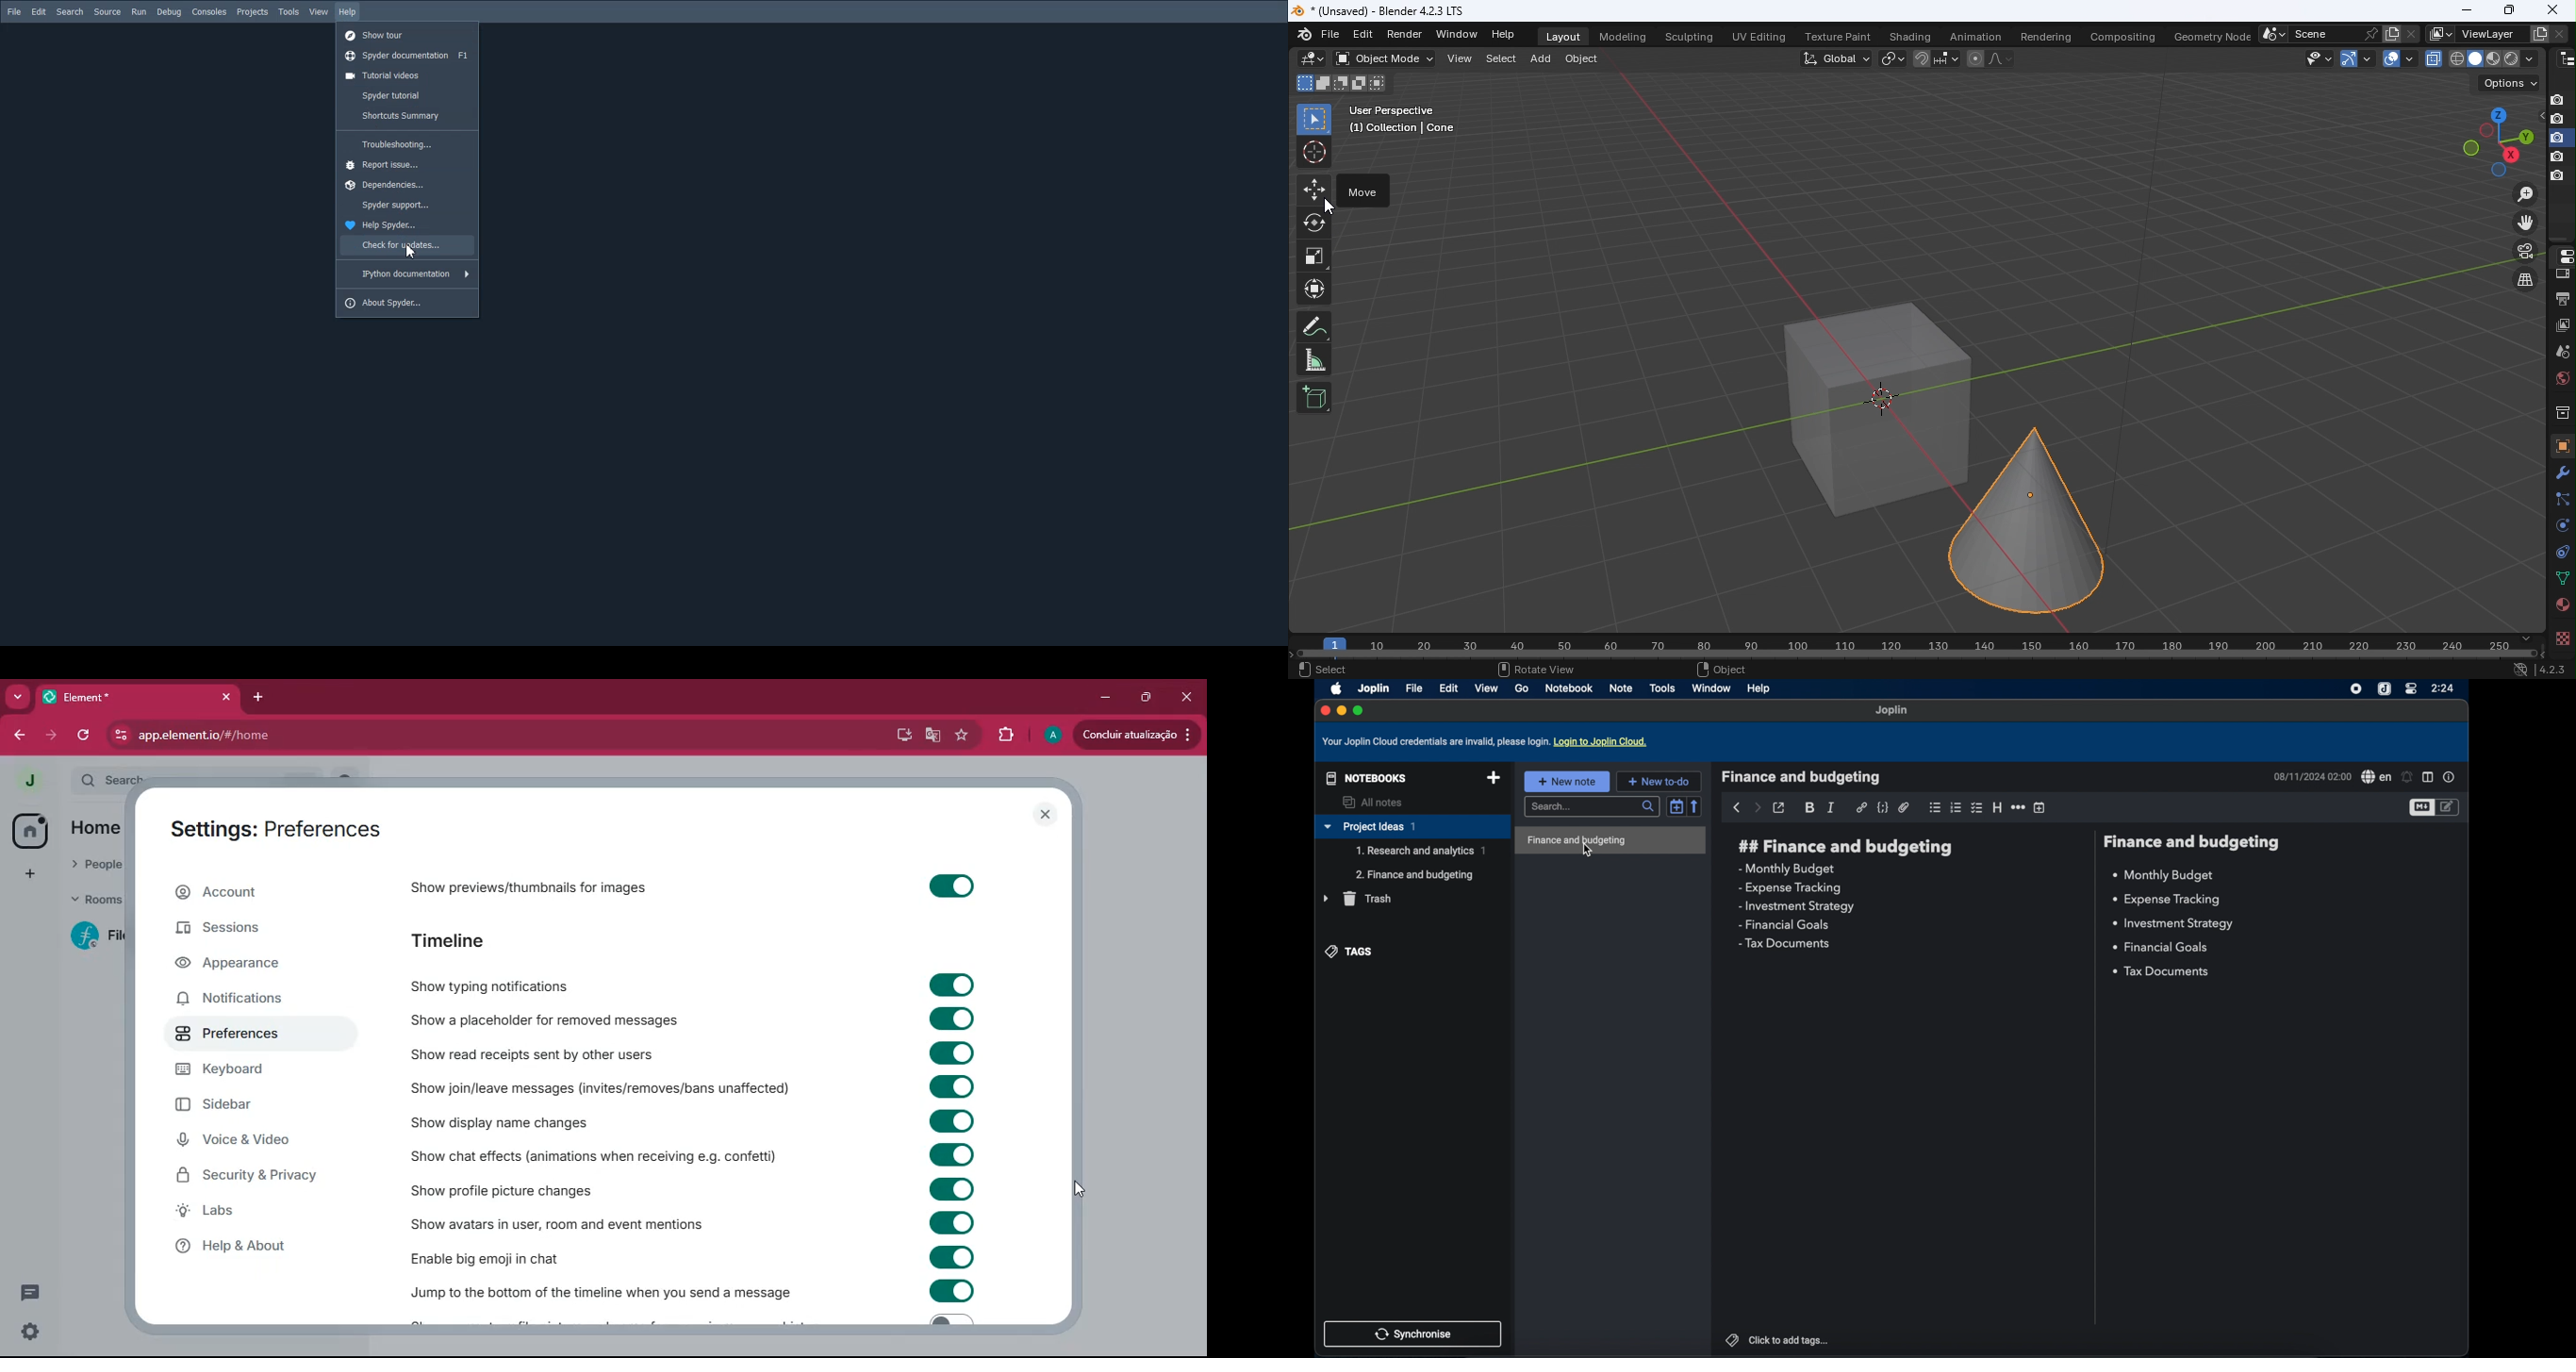 The height and width of the screenshot is (1372, 2576). What do you see at coordinates (2473, 58) in the screenshot?
I see `viewpoint shader: solid` at bounding box center [2473, 58].